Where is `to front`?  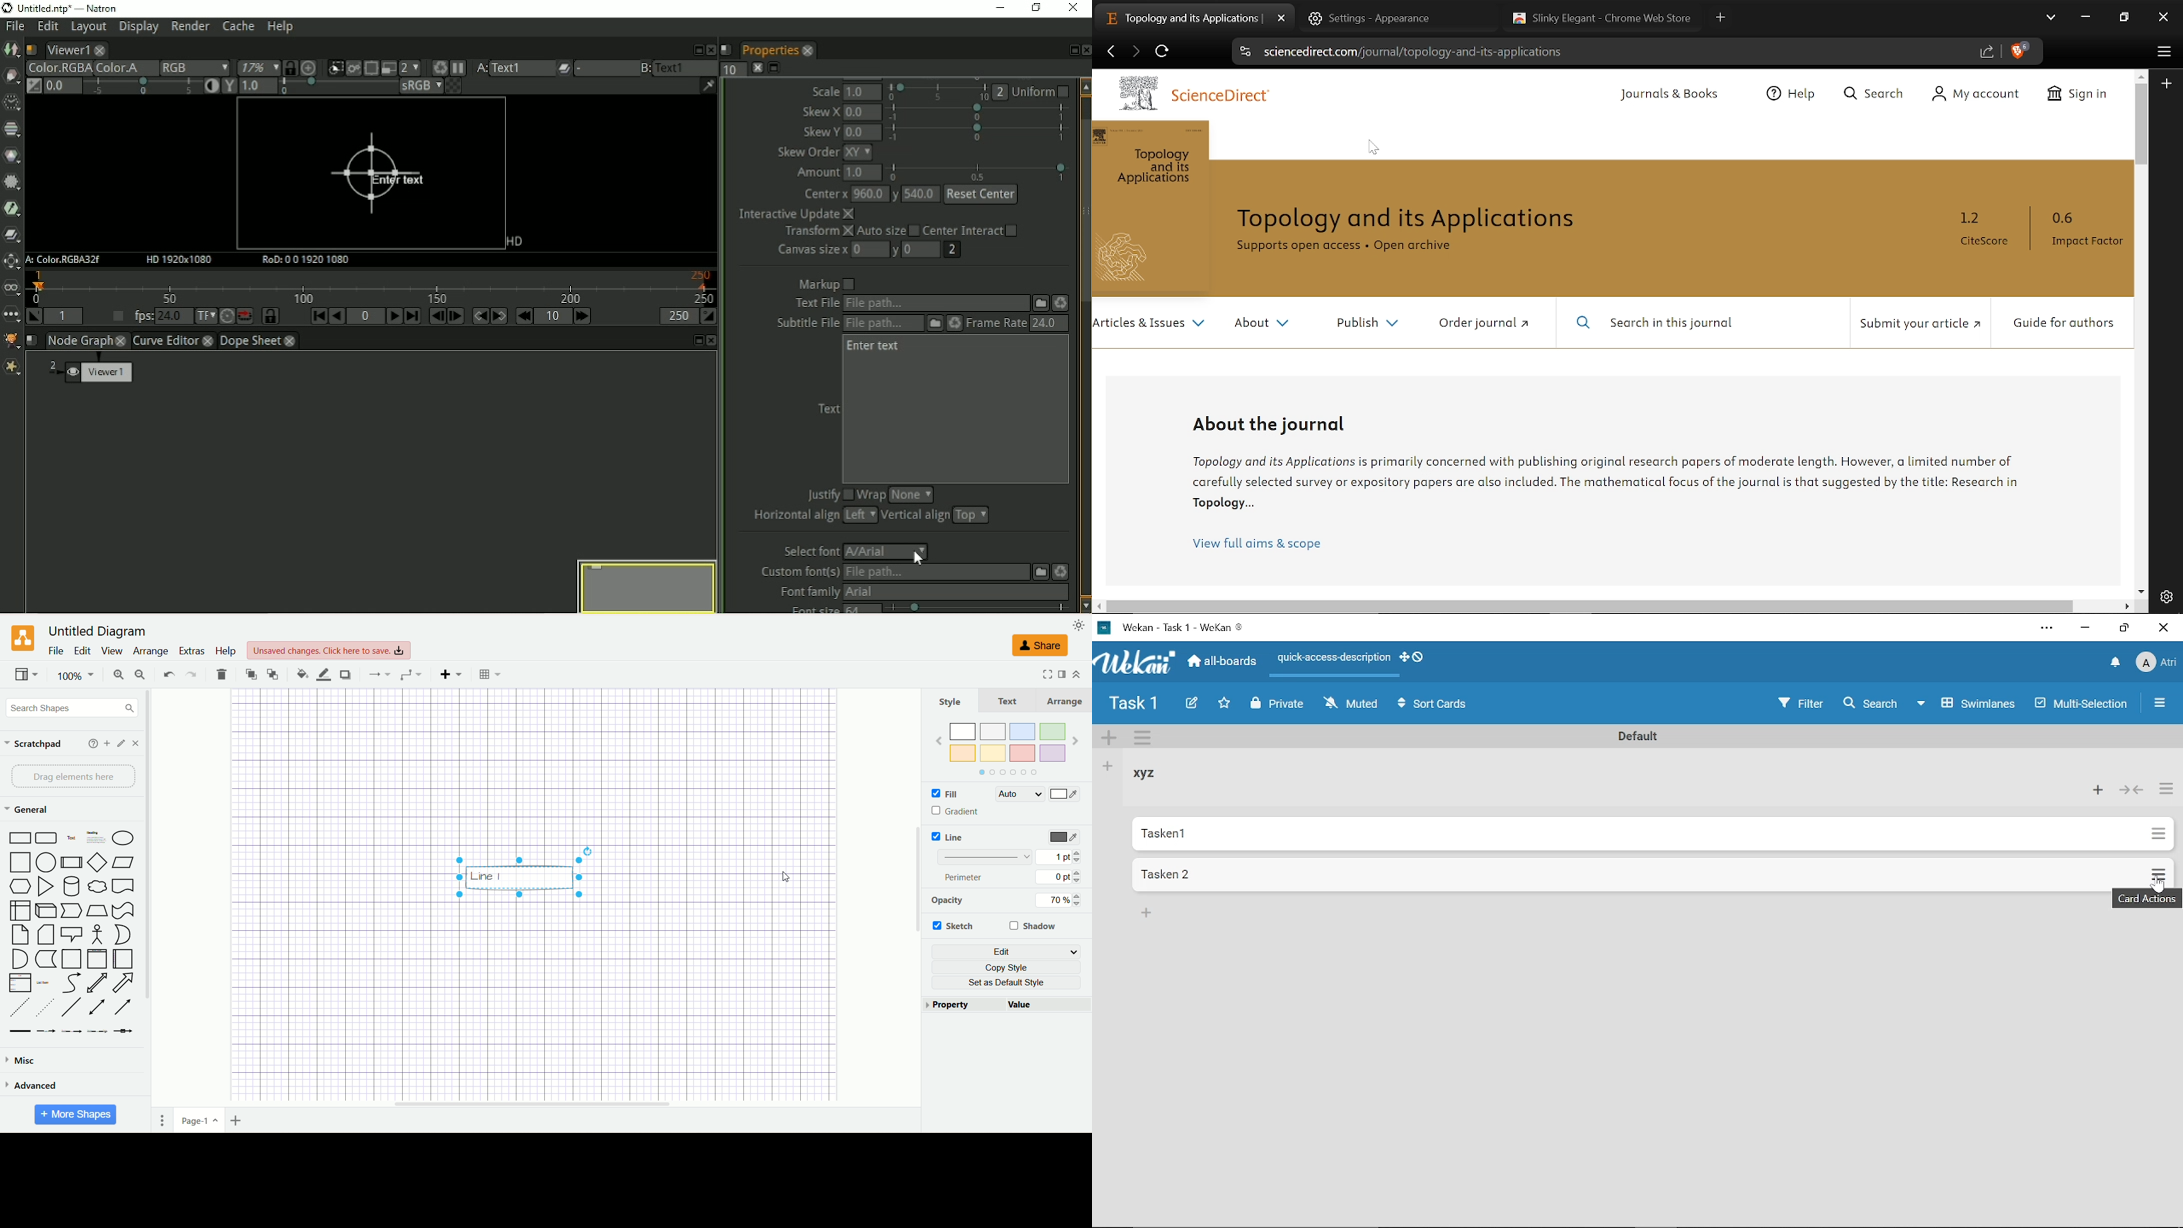 to front is located at coordinates (250, 674).